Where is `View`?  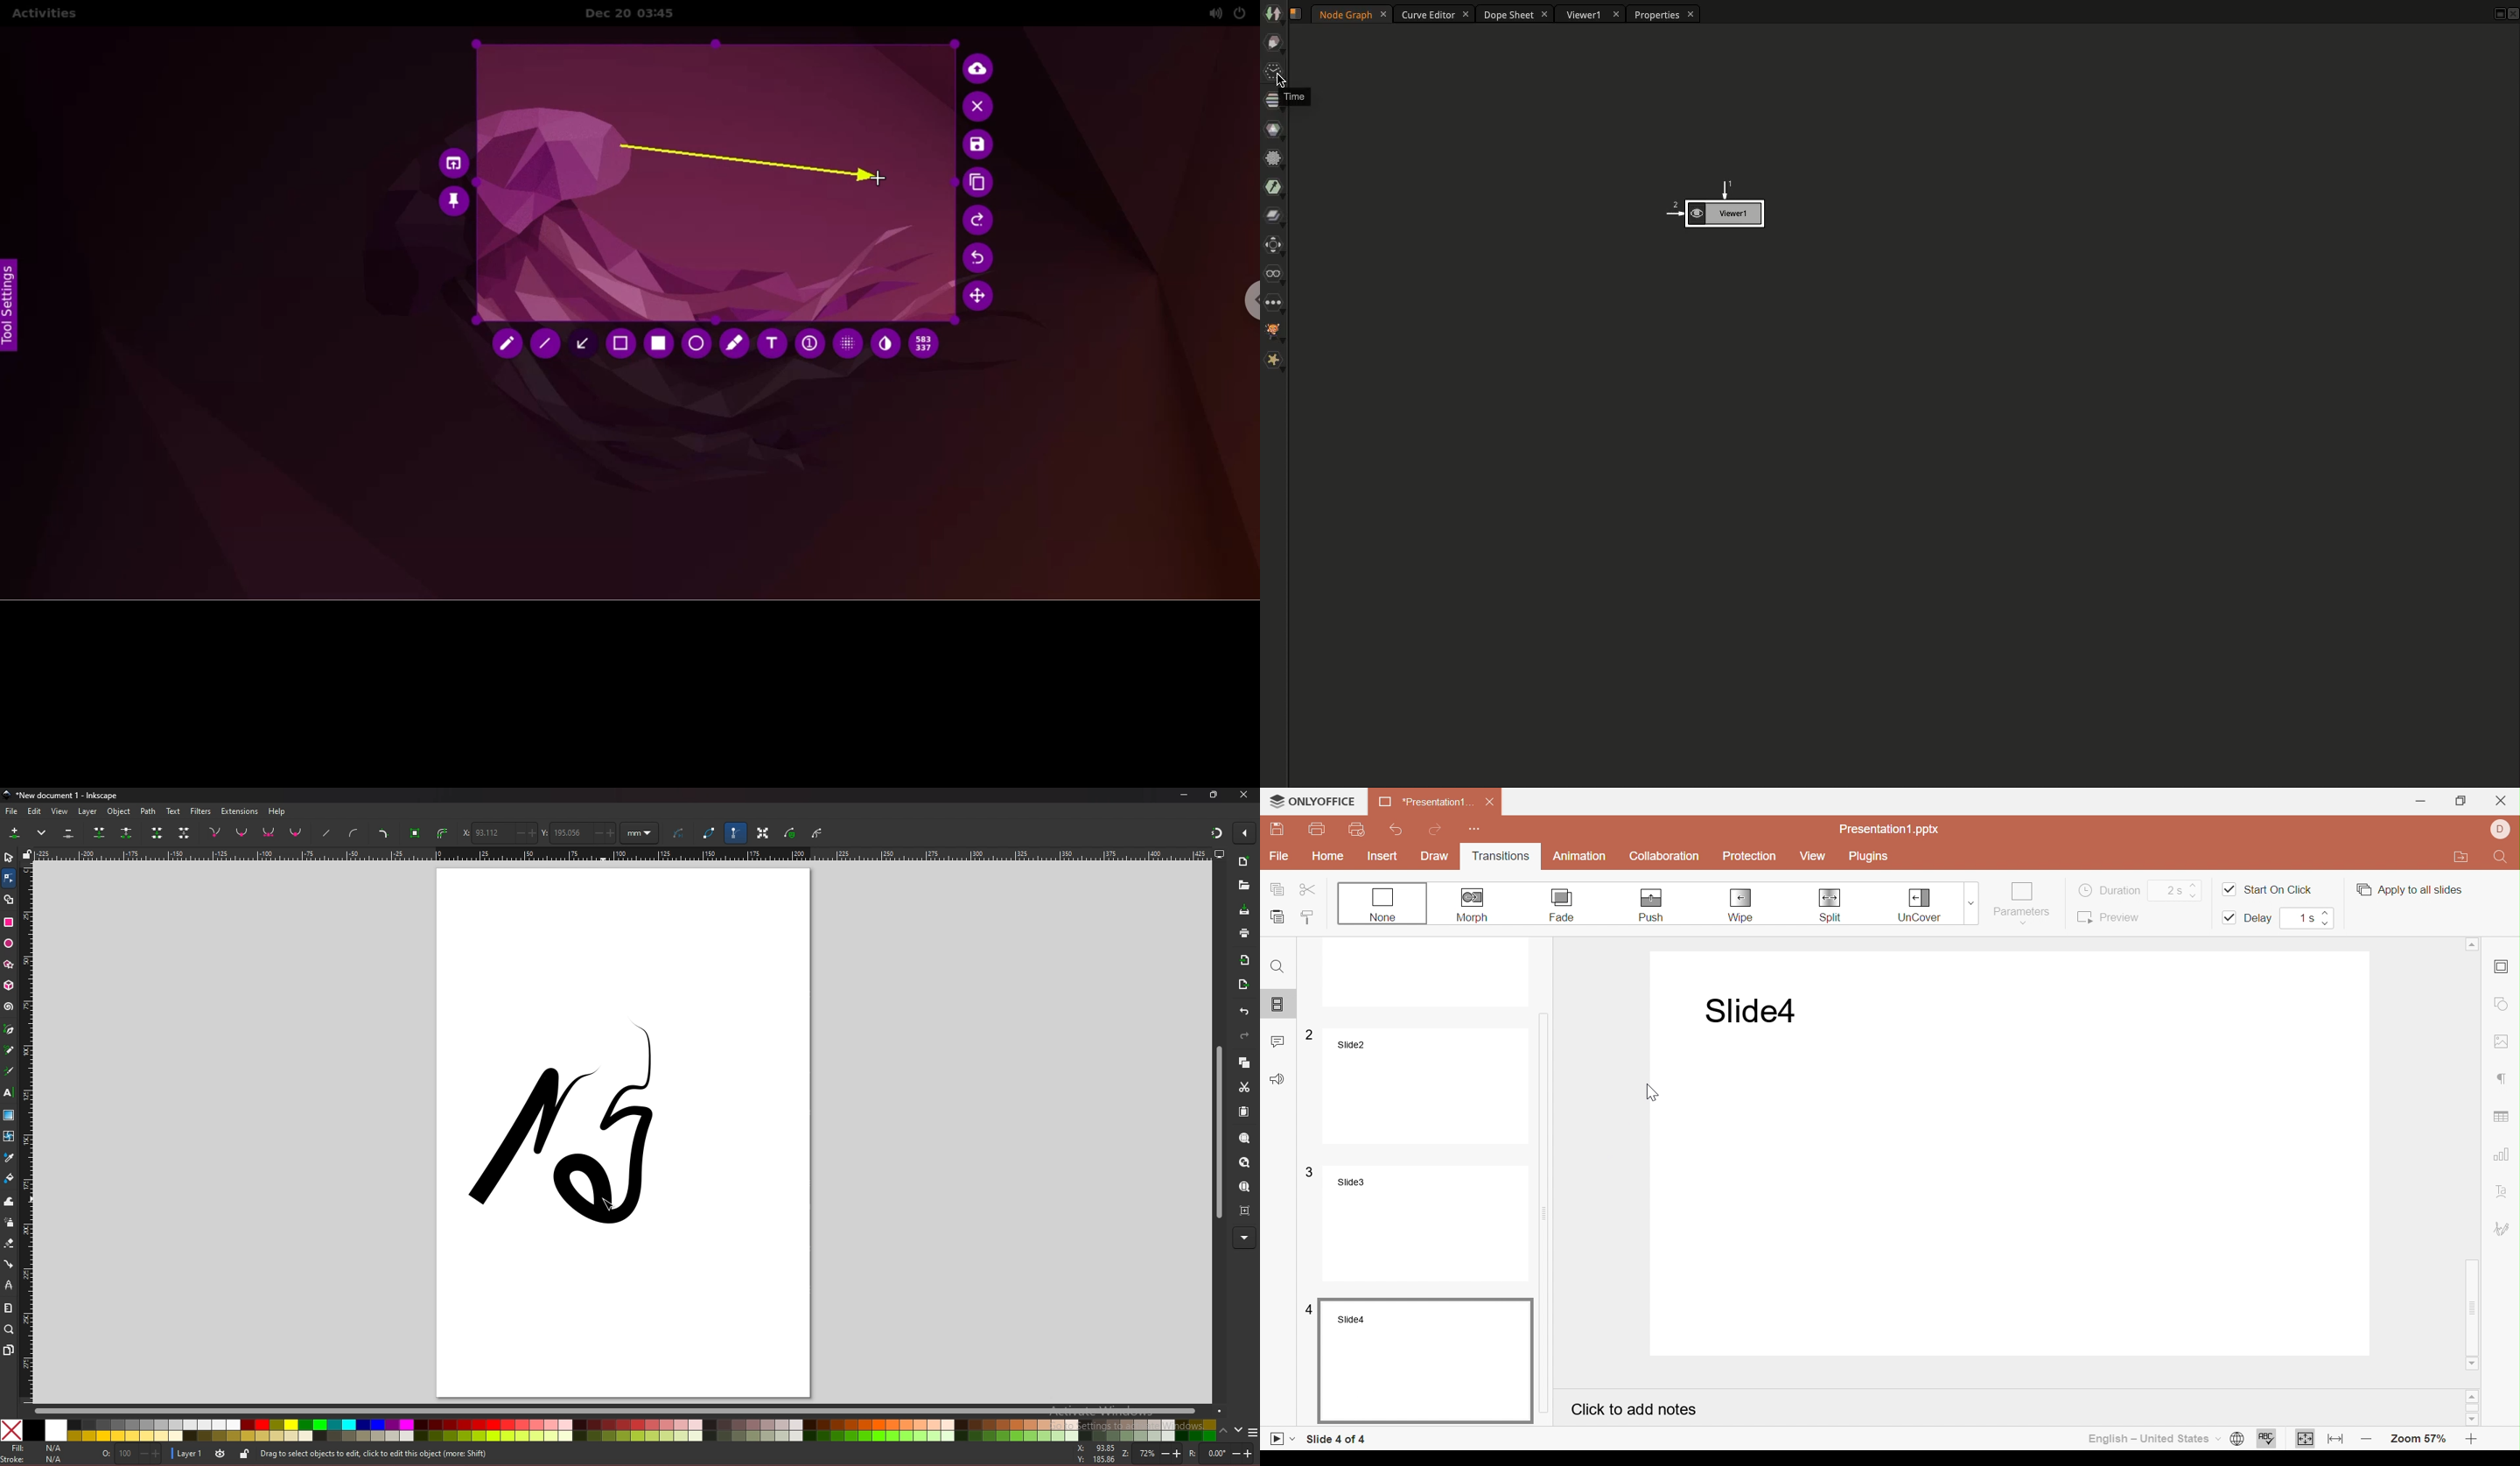 View is located at coordinates (1814, 857).